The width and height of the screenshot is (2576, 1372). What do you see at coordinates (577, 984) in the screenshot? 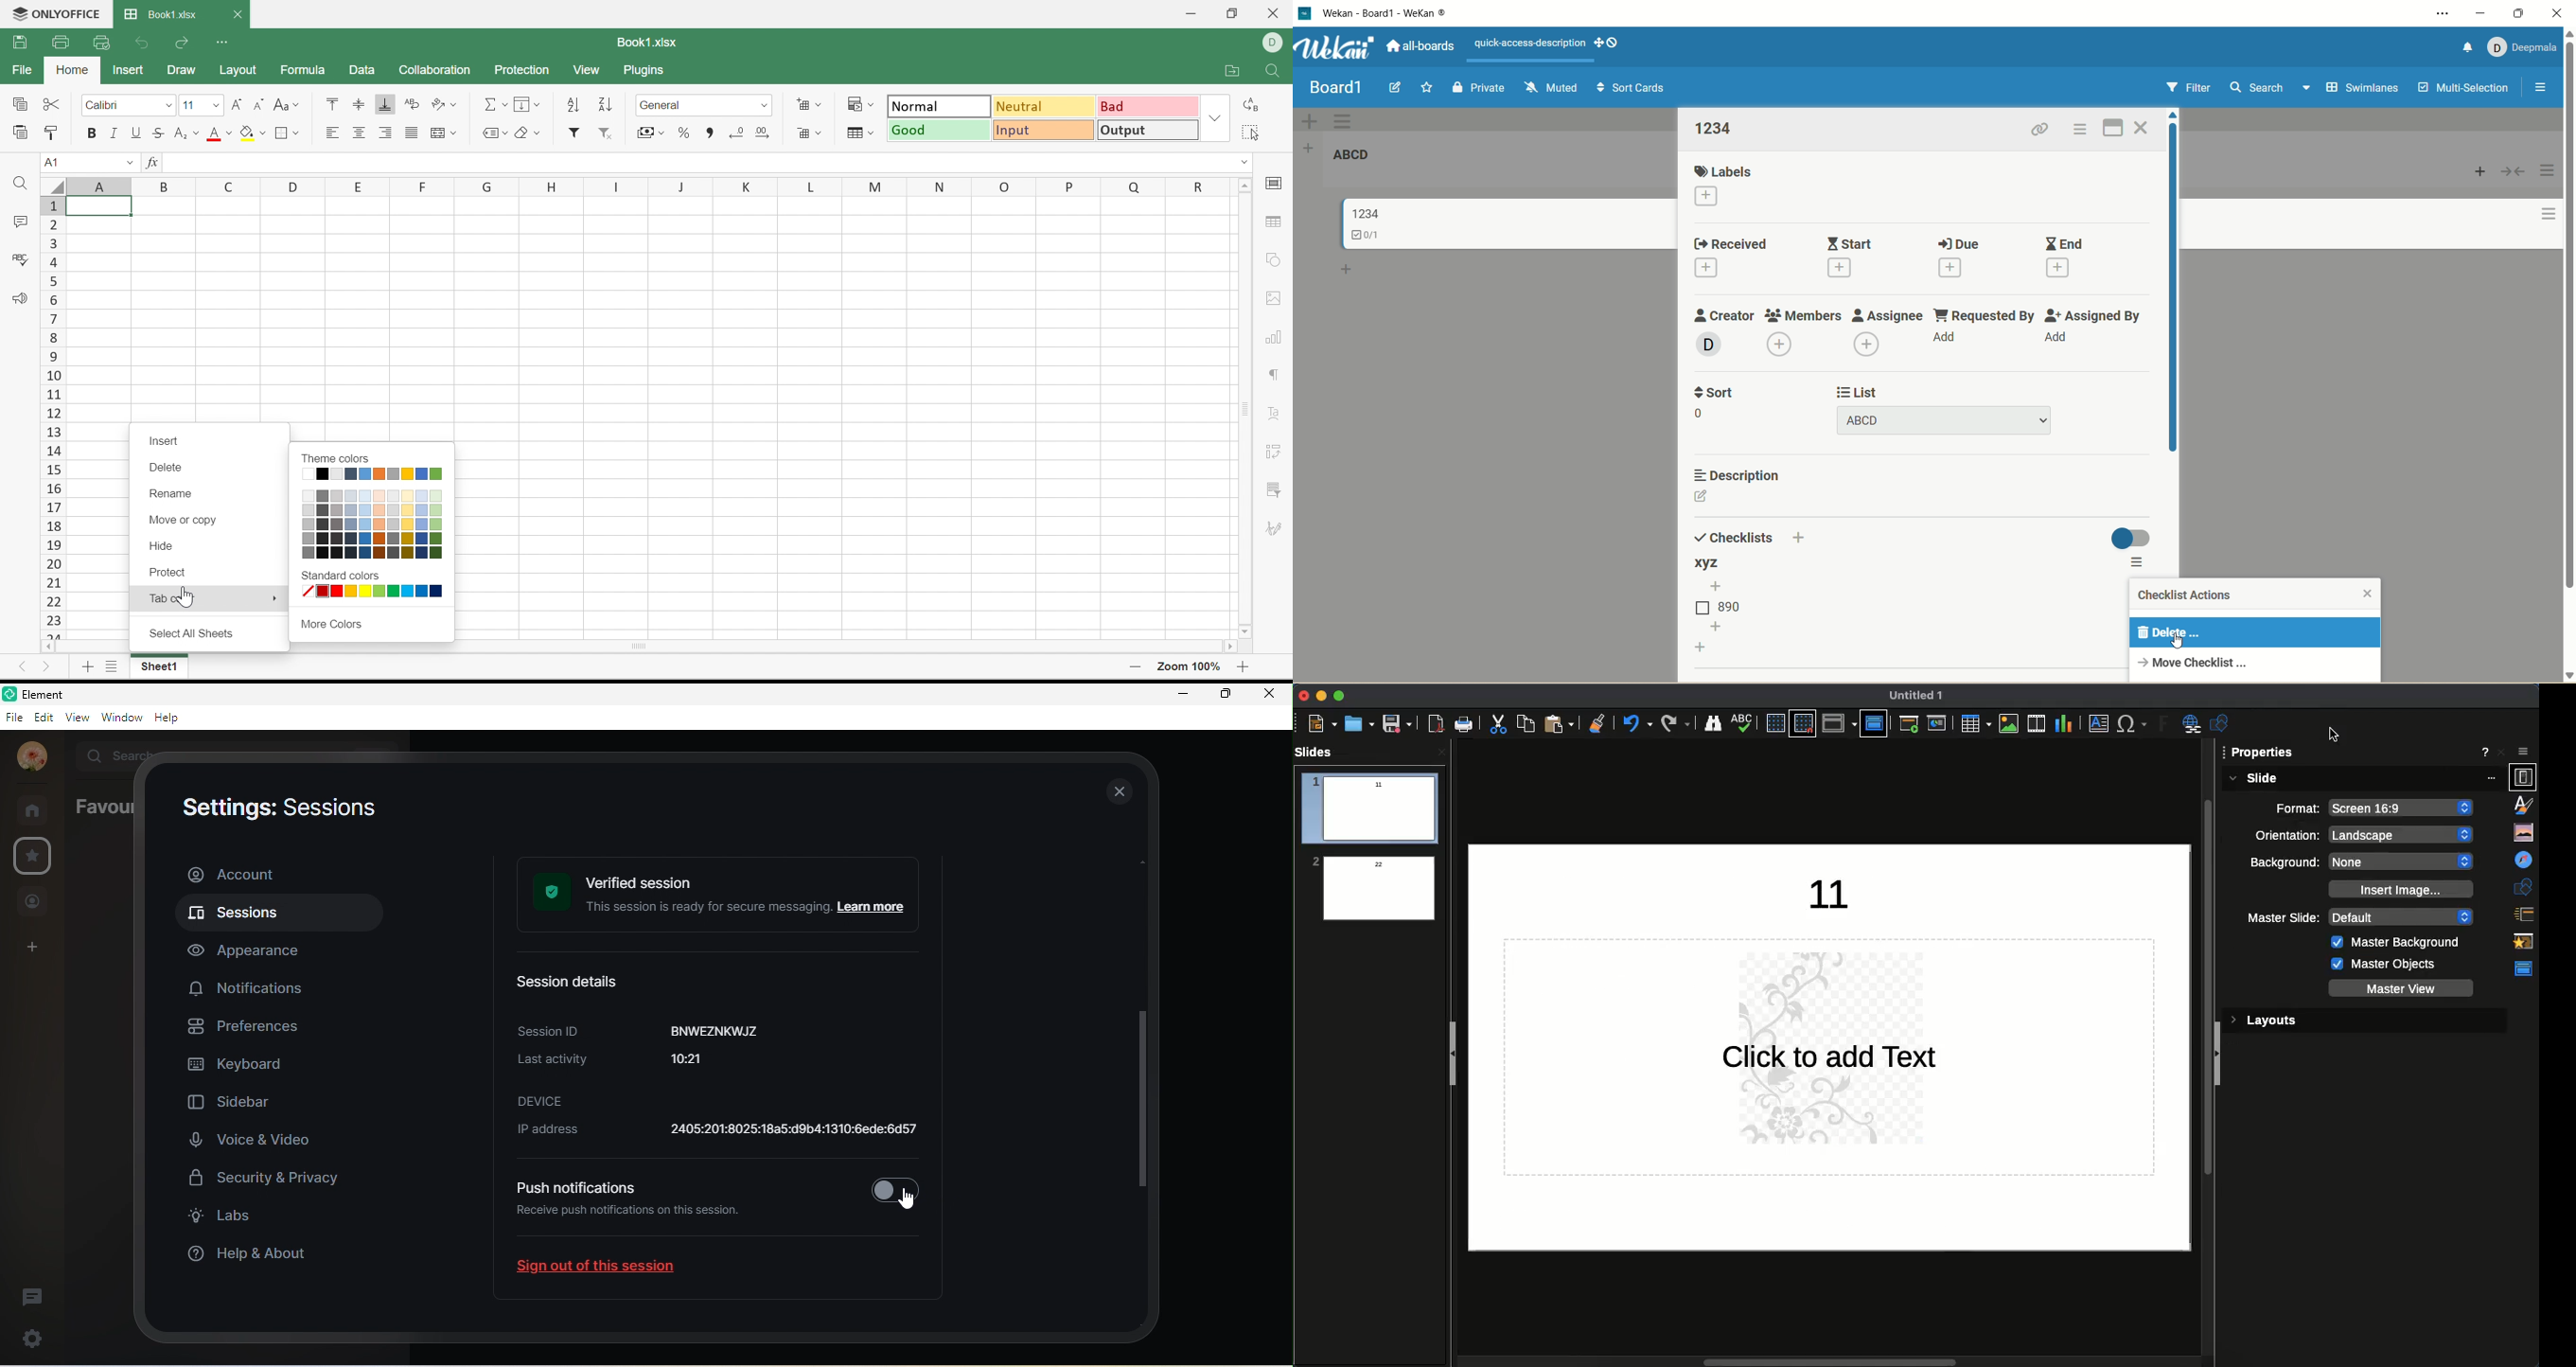
I see `session details` at bounding box center [577, 984].